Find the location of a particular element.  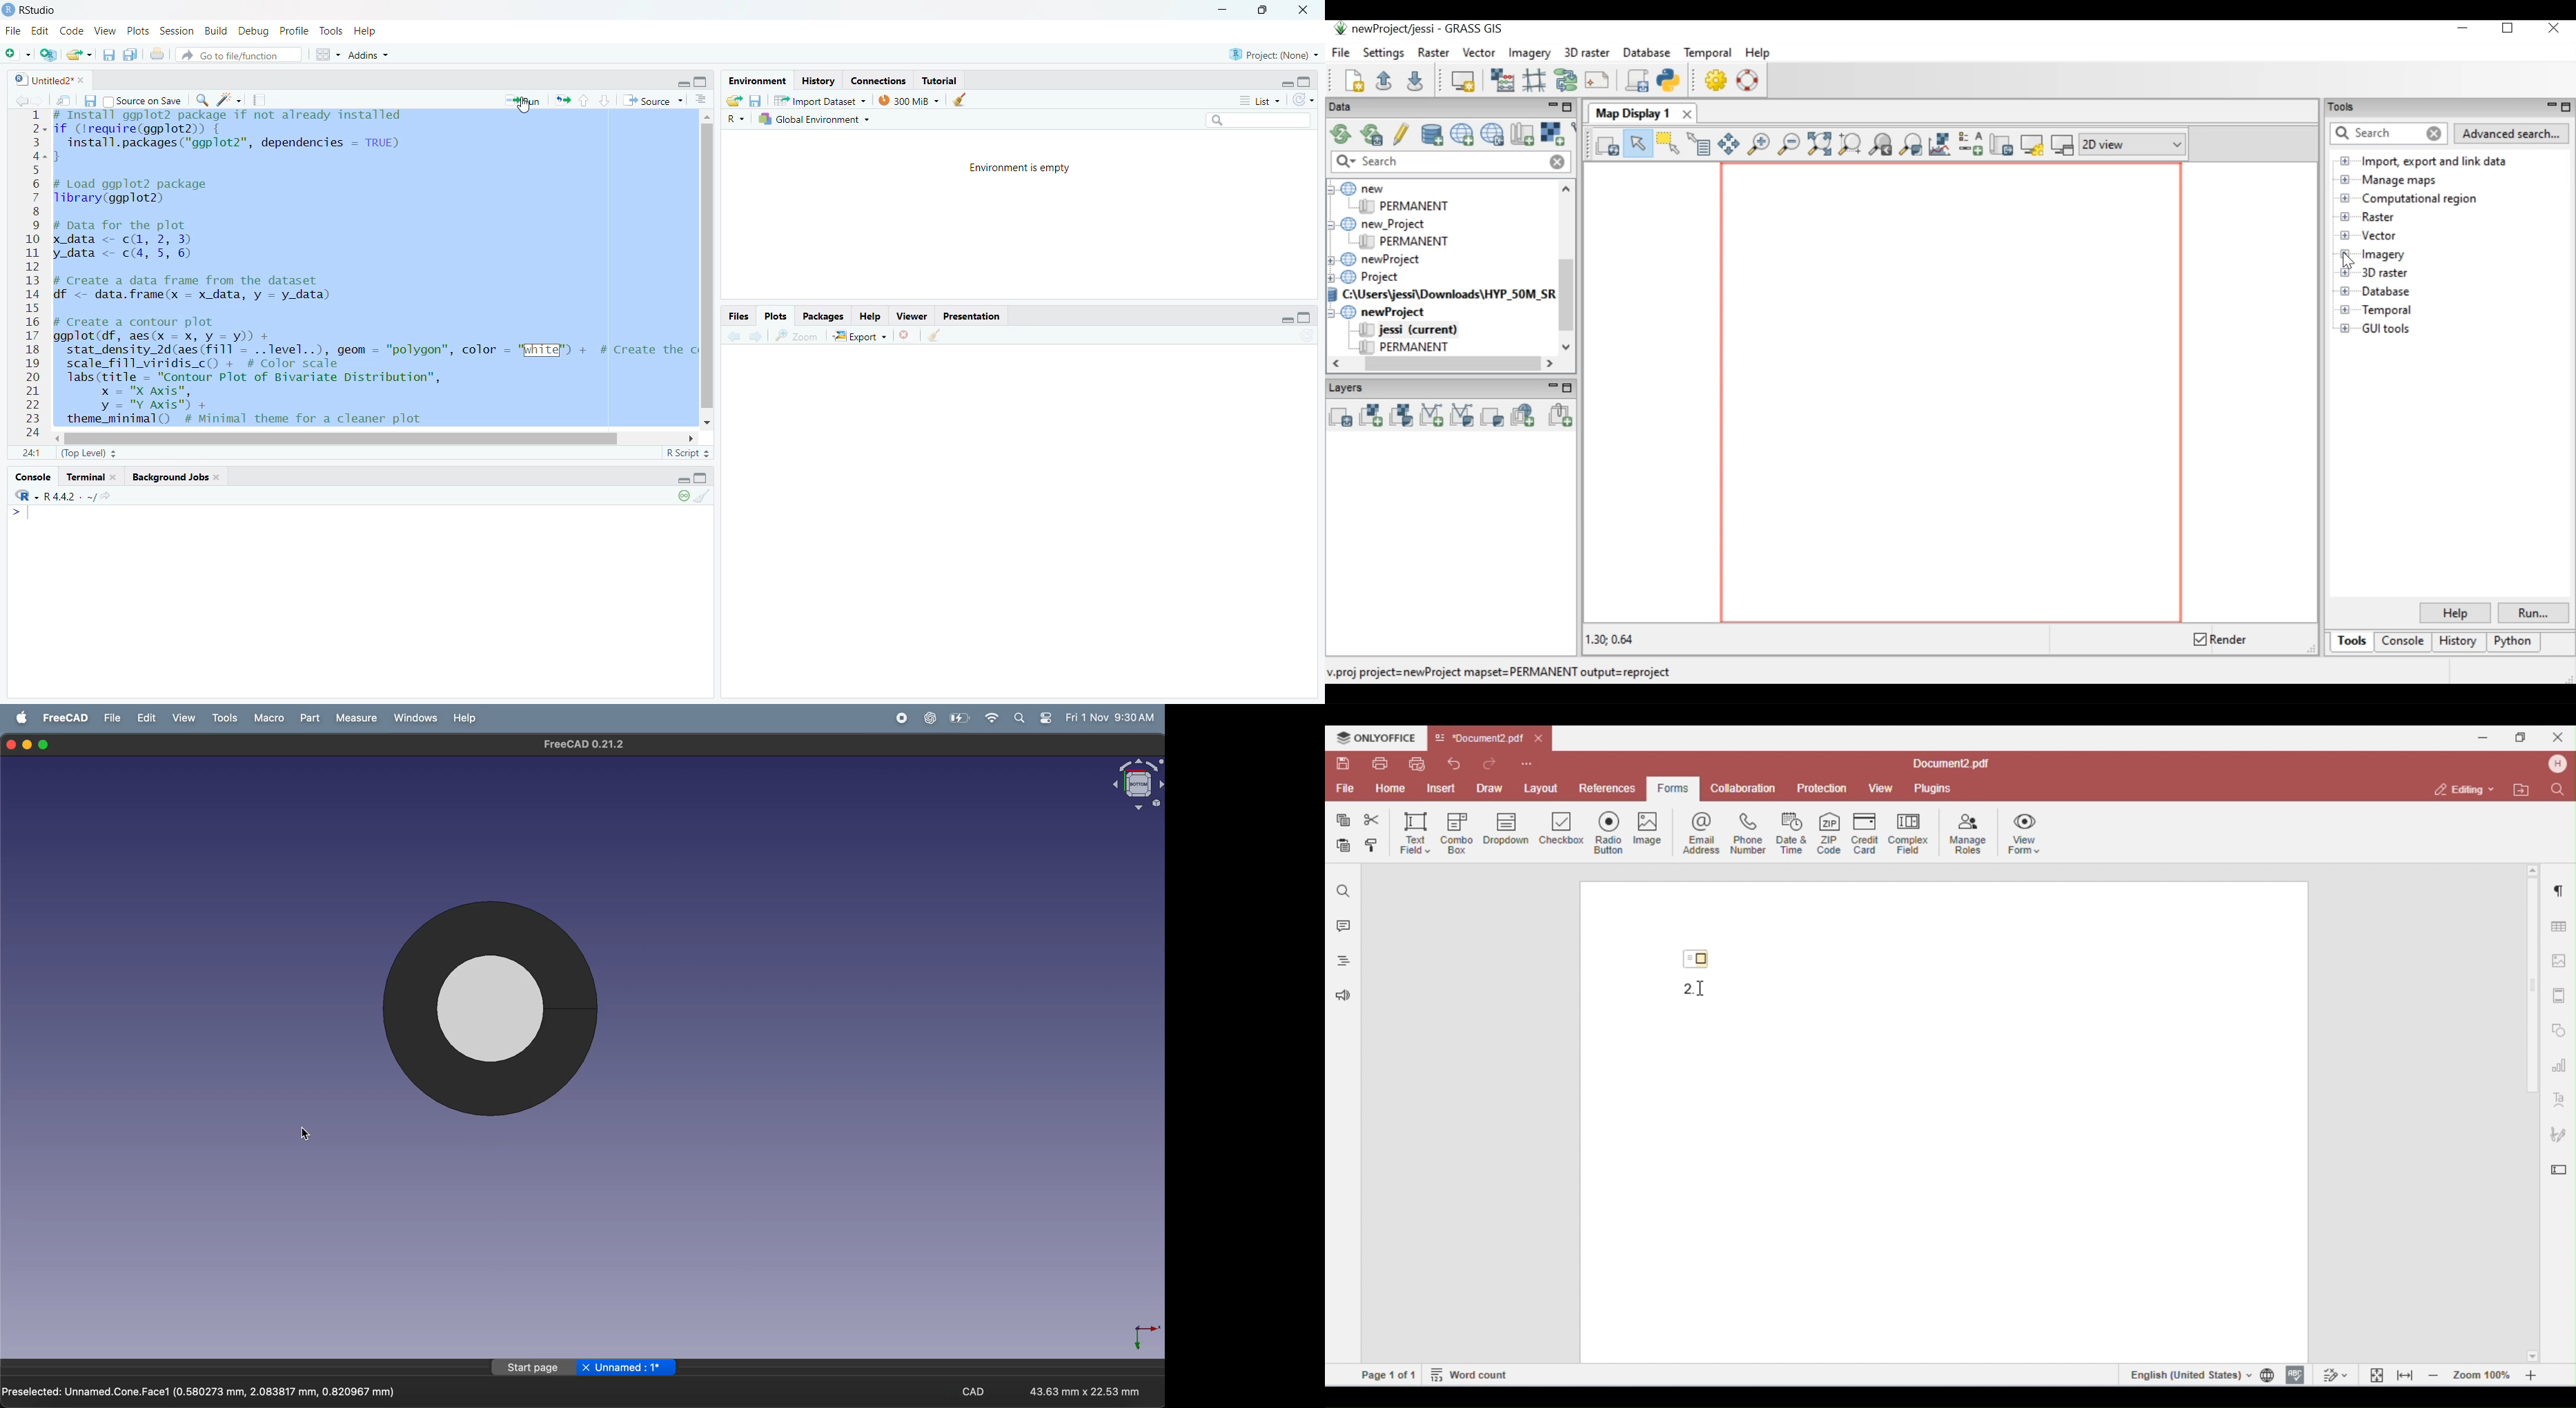

hide console is located at coordinates (1304, 317).